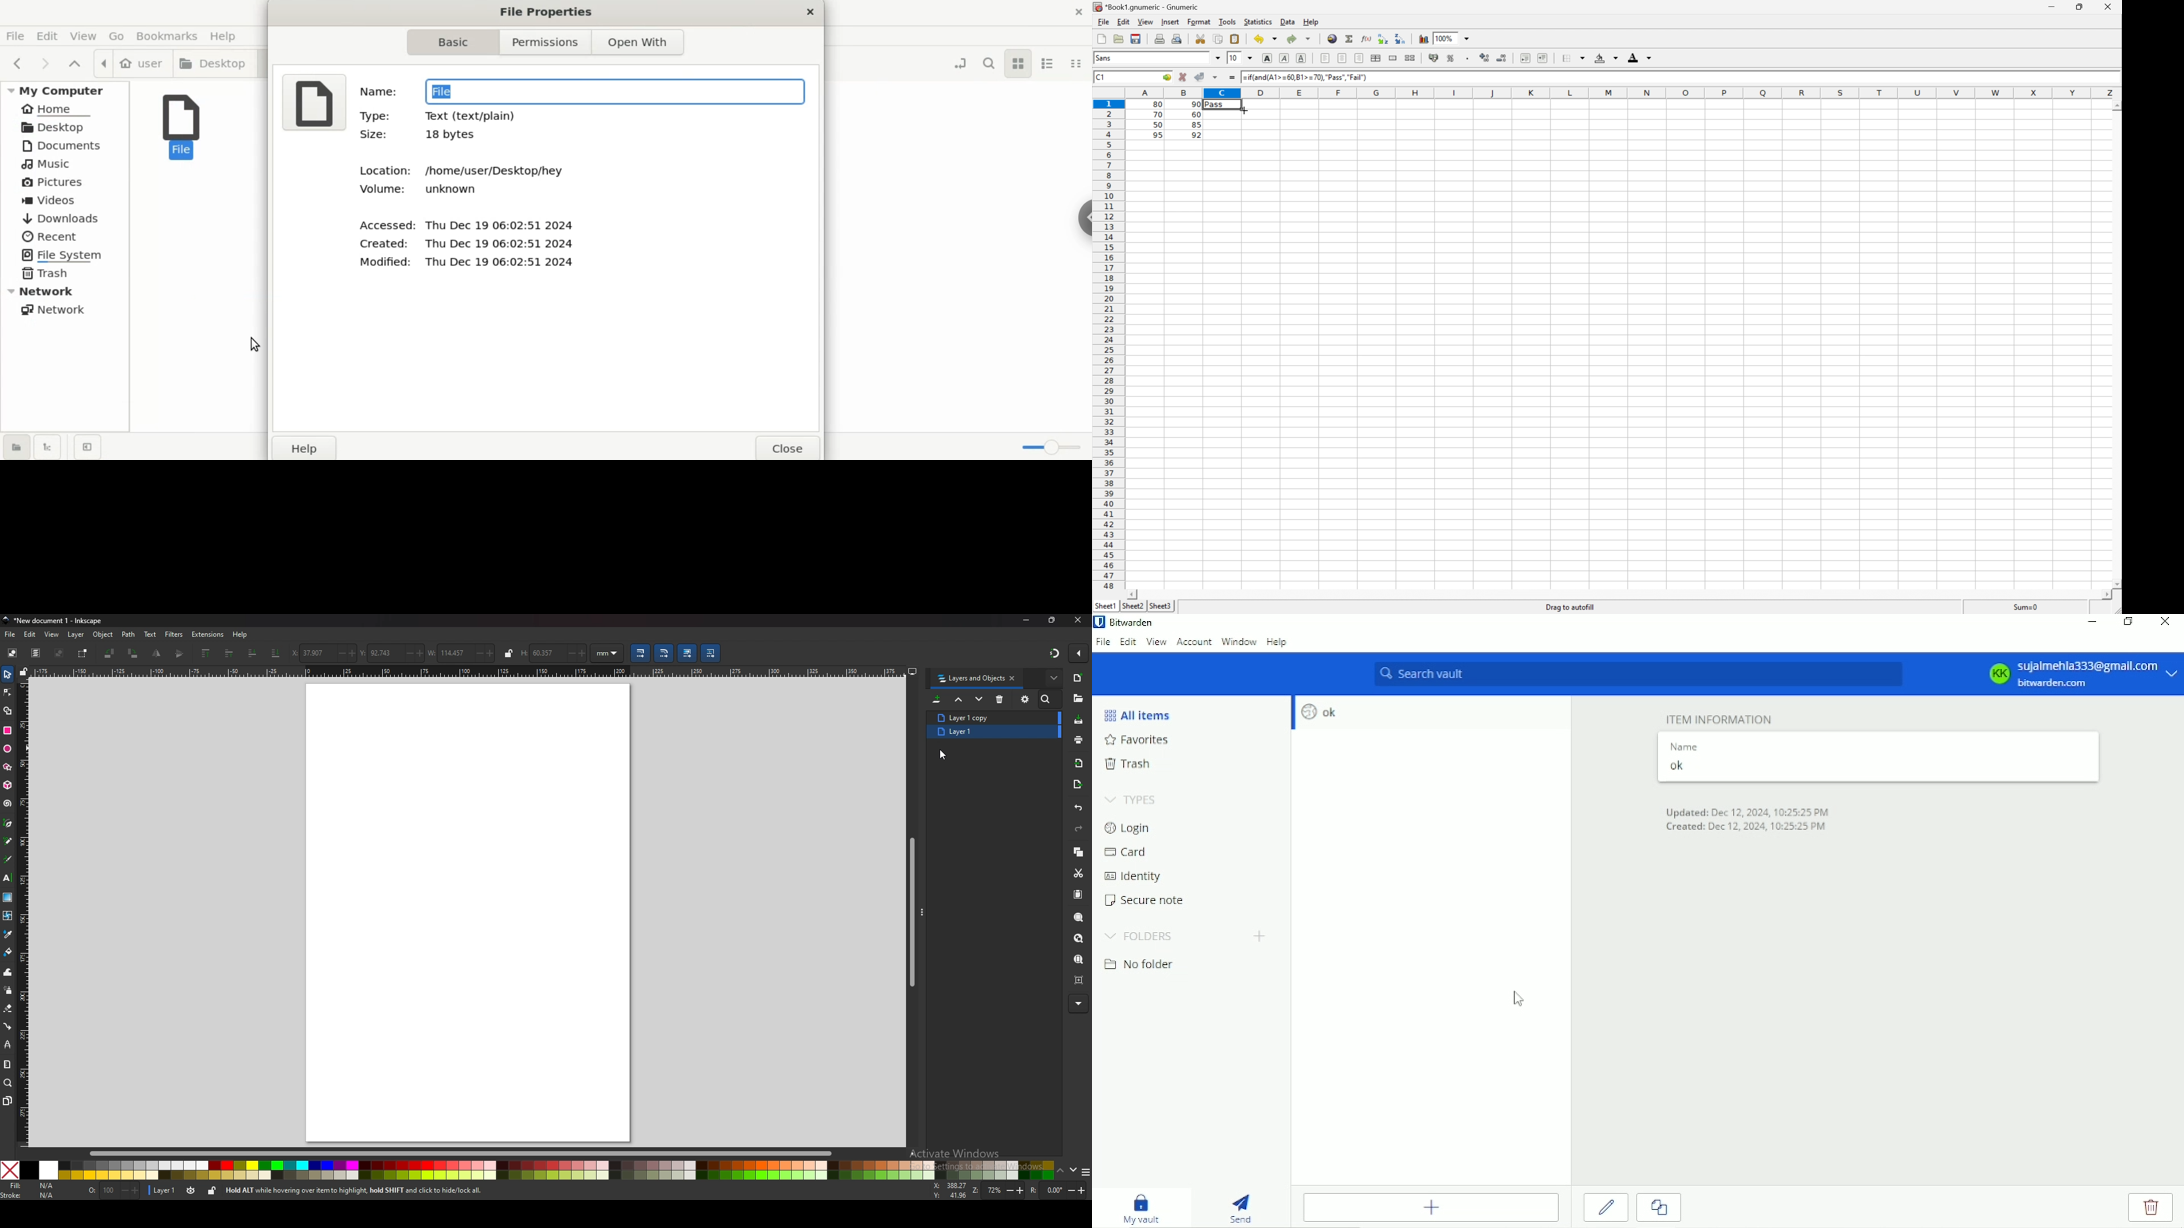  I want to click on Drop Down, so click(1253, 58).